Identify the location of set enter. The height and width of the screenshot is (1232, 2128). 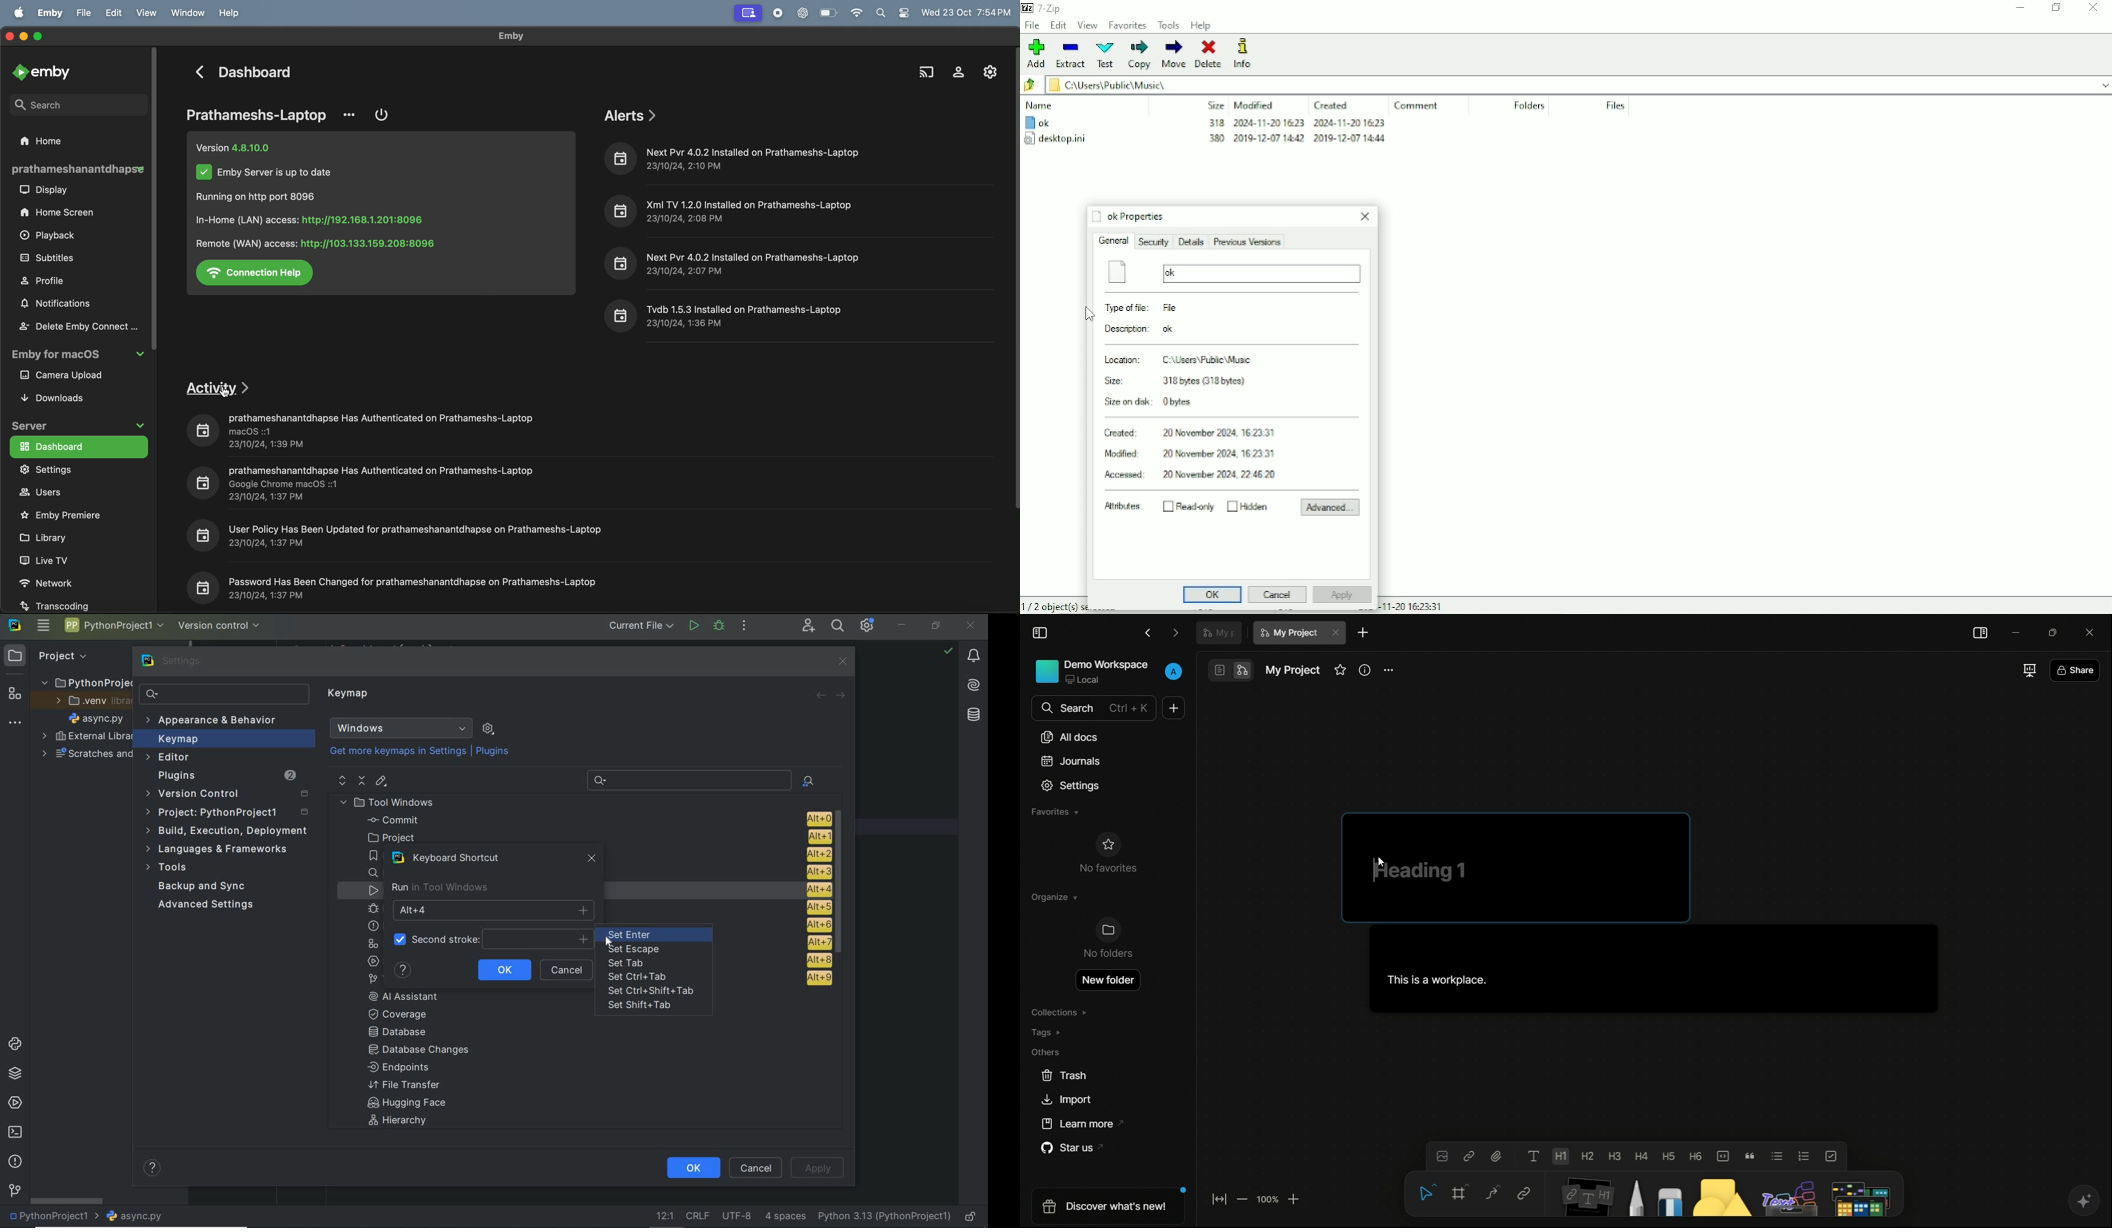
(646, 935).